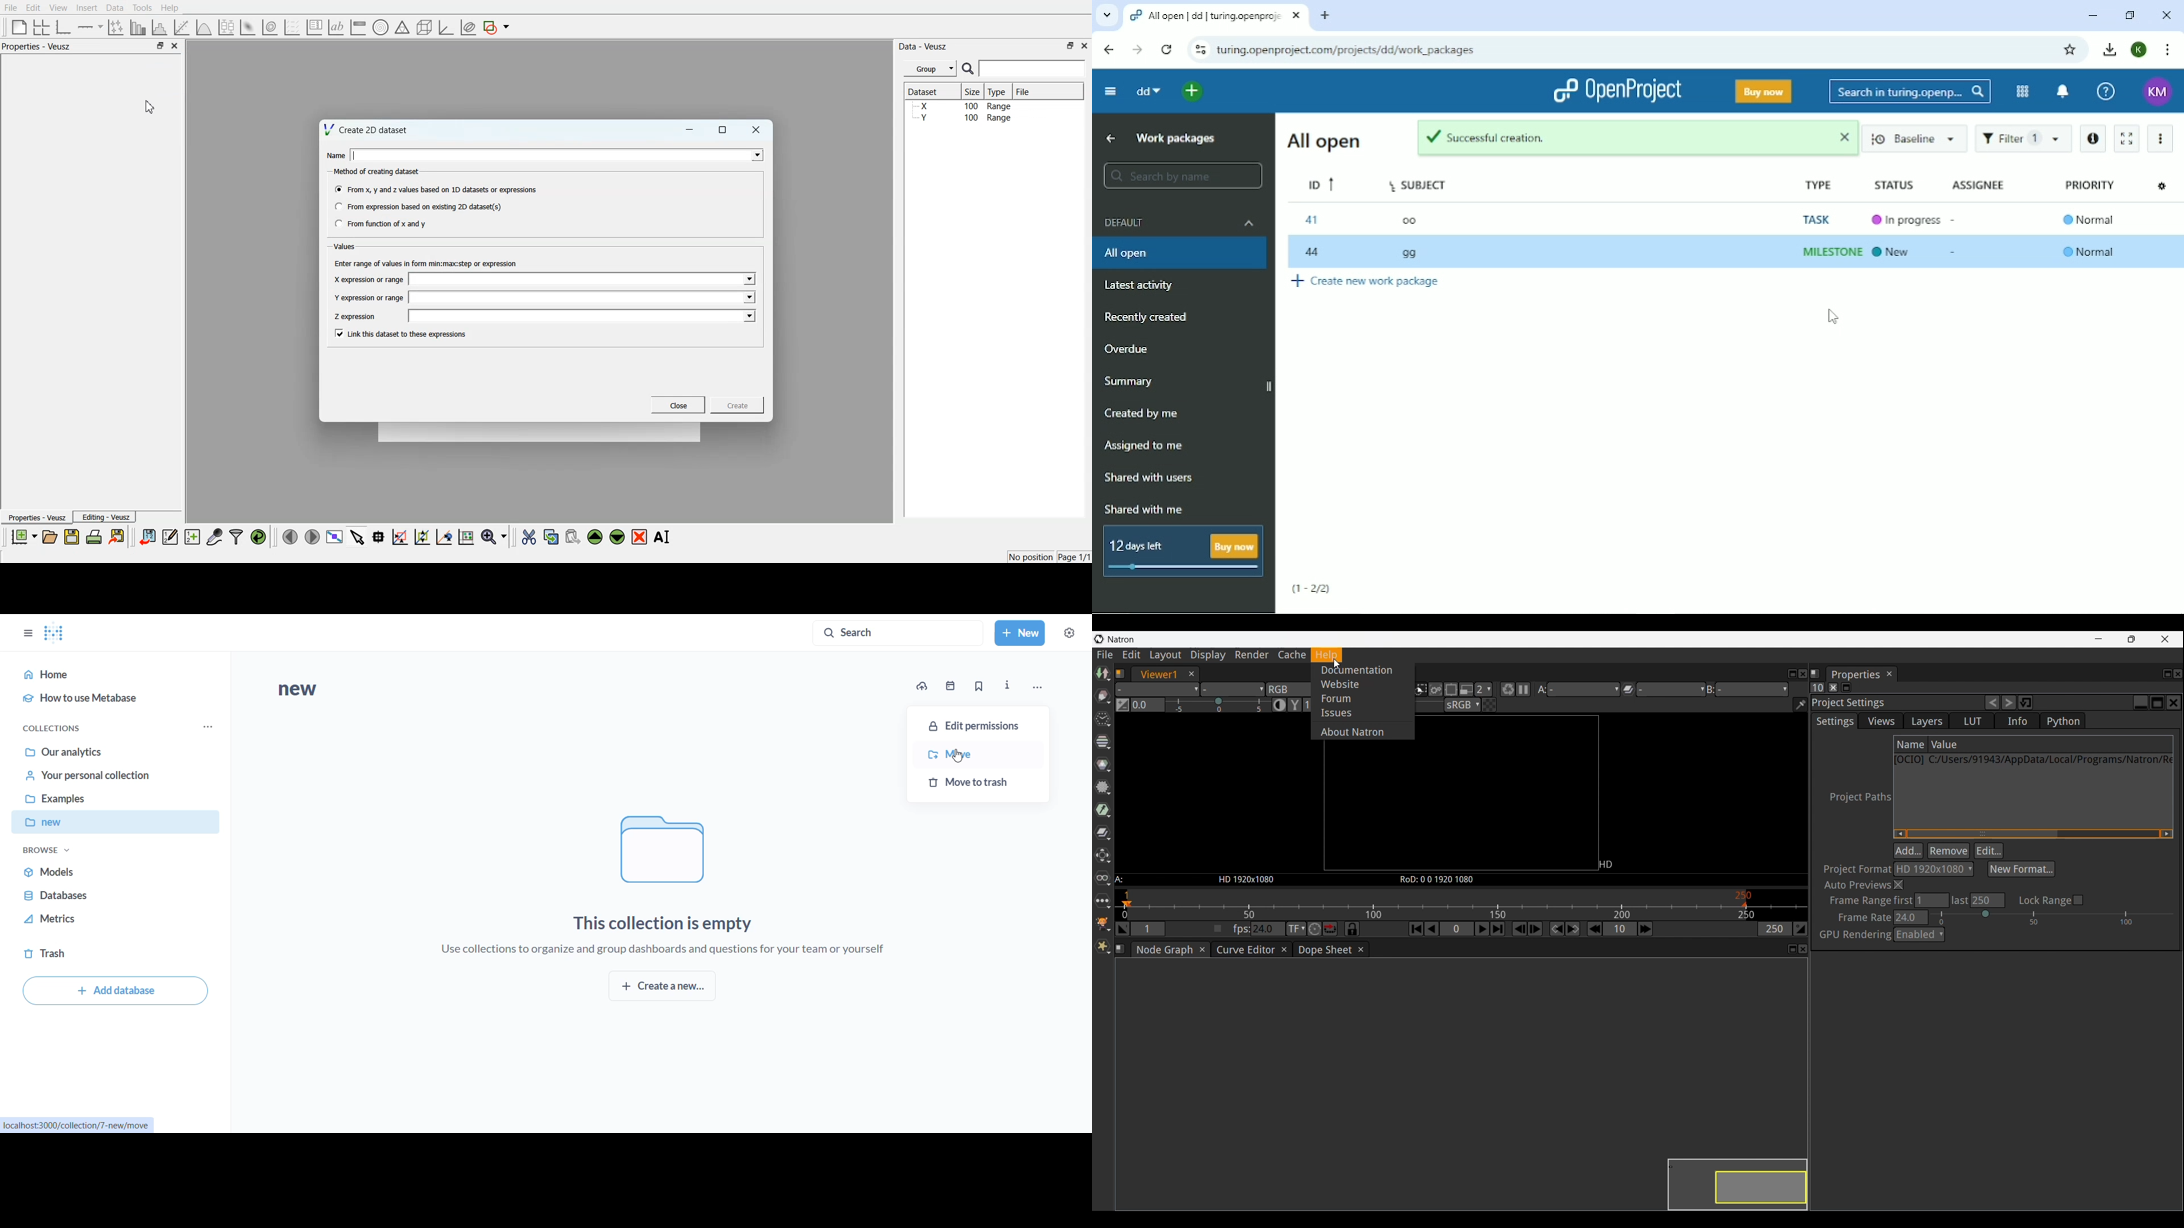  I want to click on View site information, so click(1200, 51).